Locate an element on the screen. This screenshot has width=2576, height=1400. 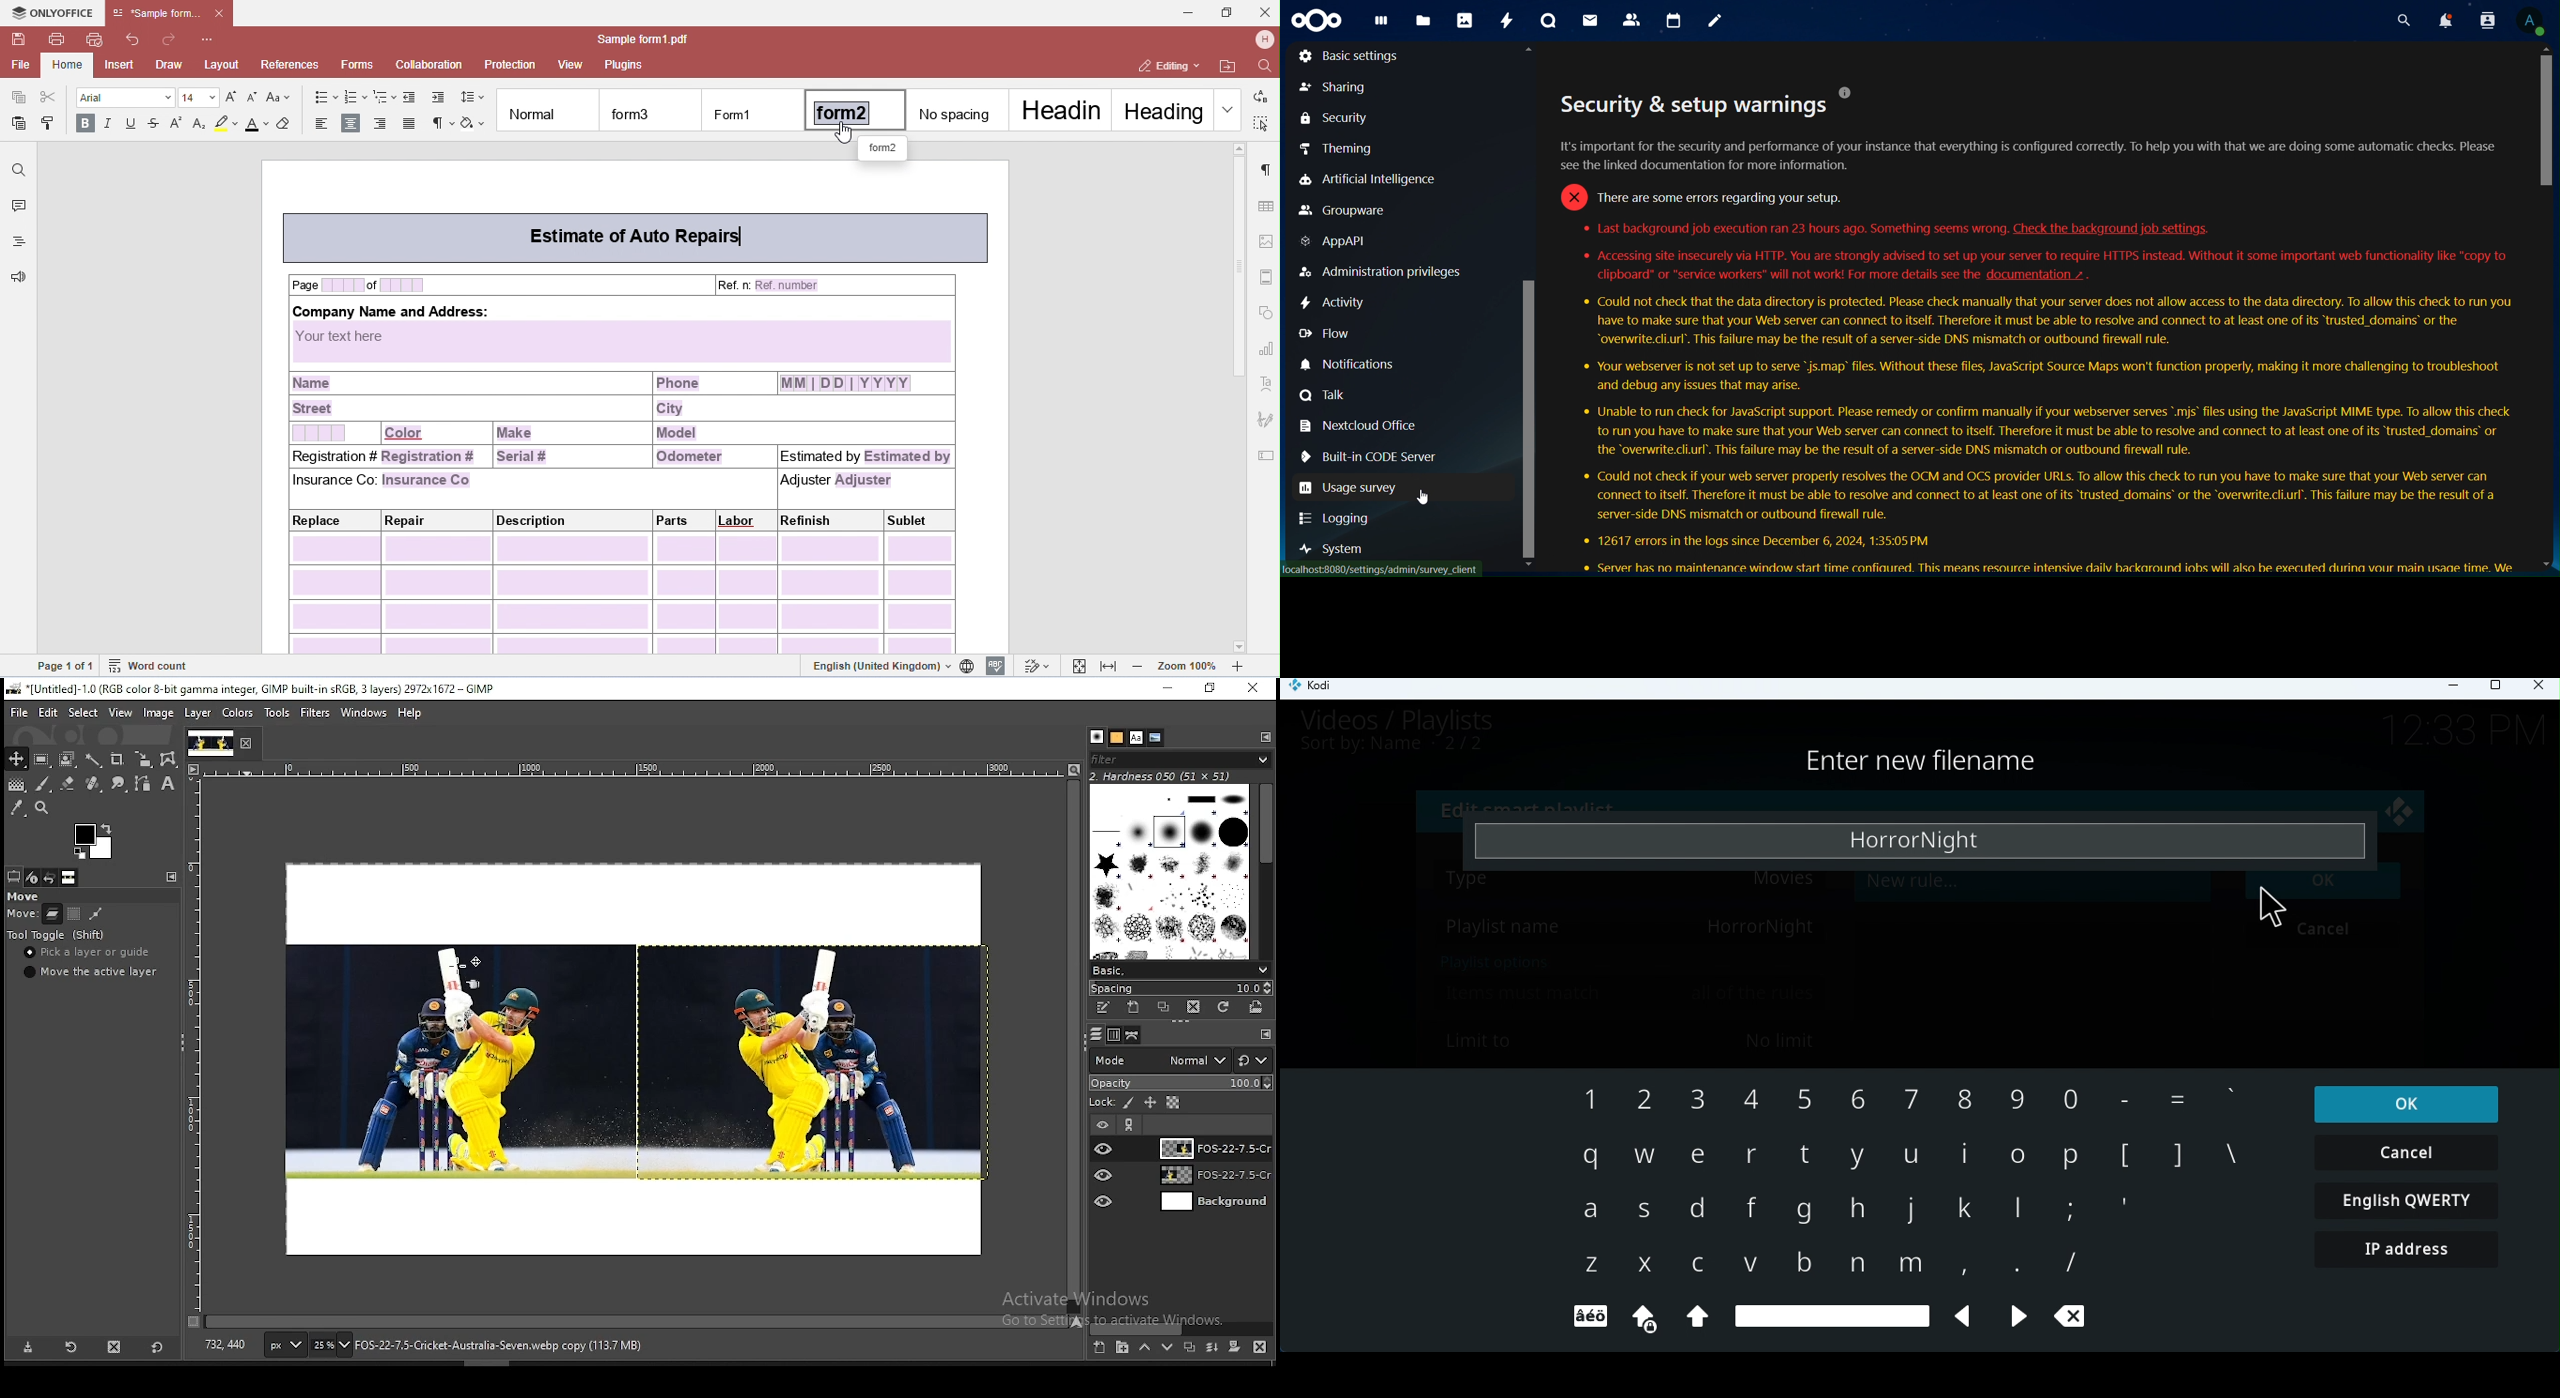
Scrollbar is located at coordinates (2543, 309).